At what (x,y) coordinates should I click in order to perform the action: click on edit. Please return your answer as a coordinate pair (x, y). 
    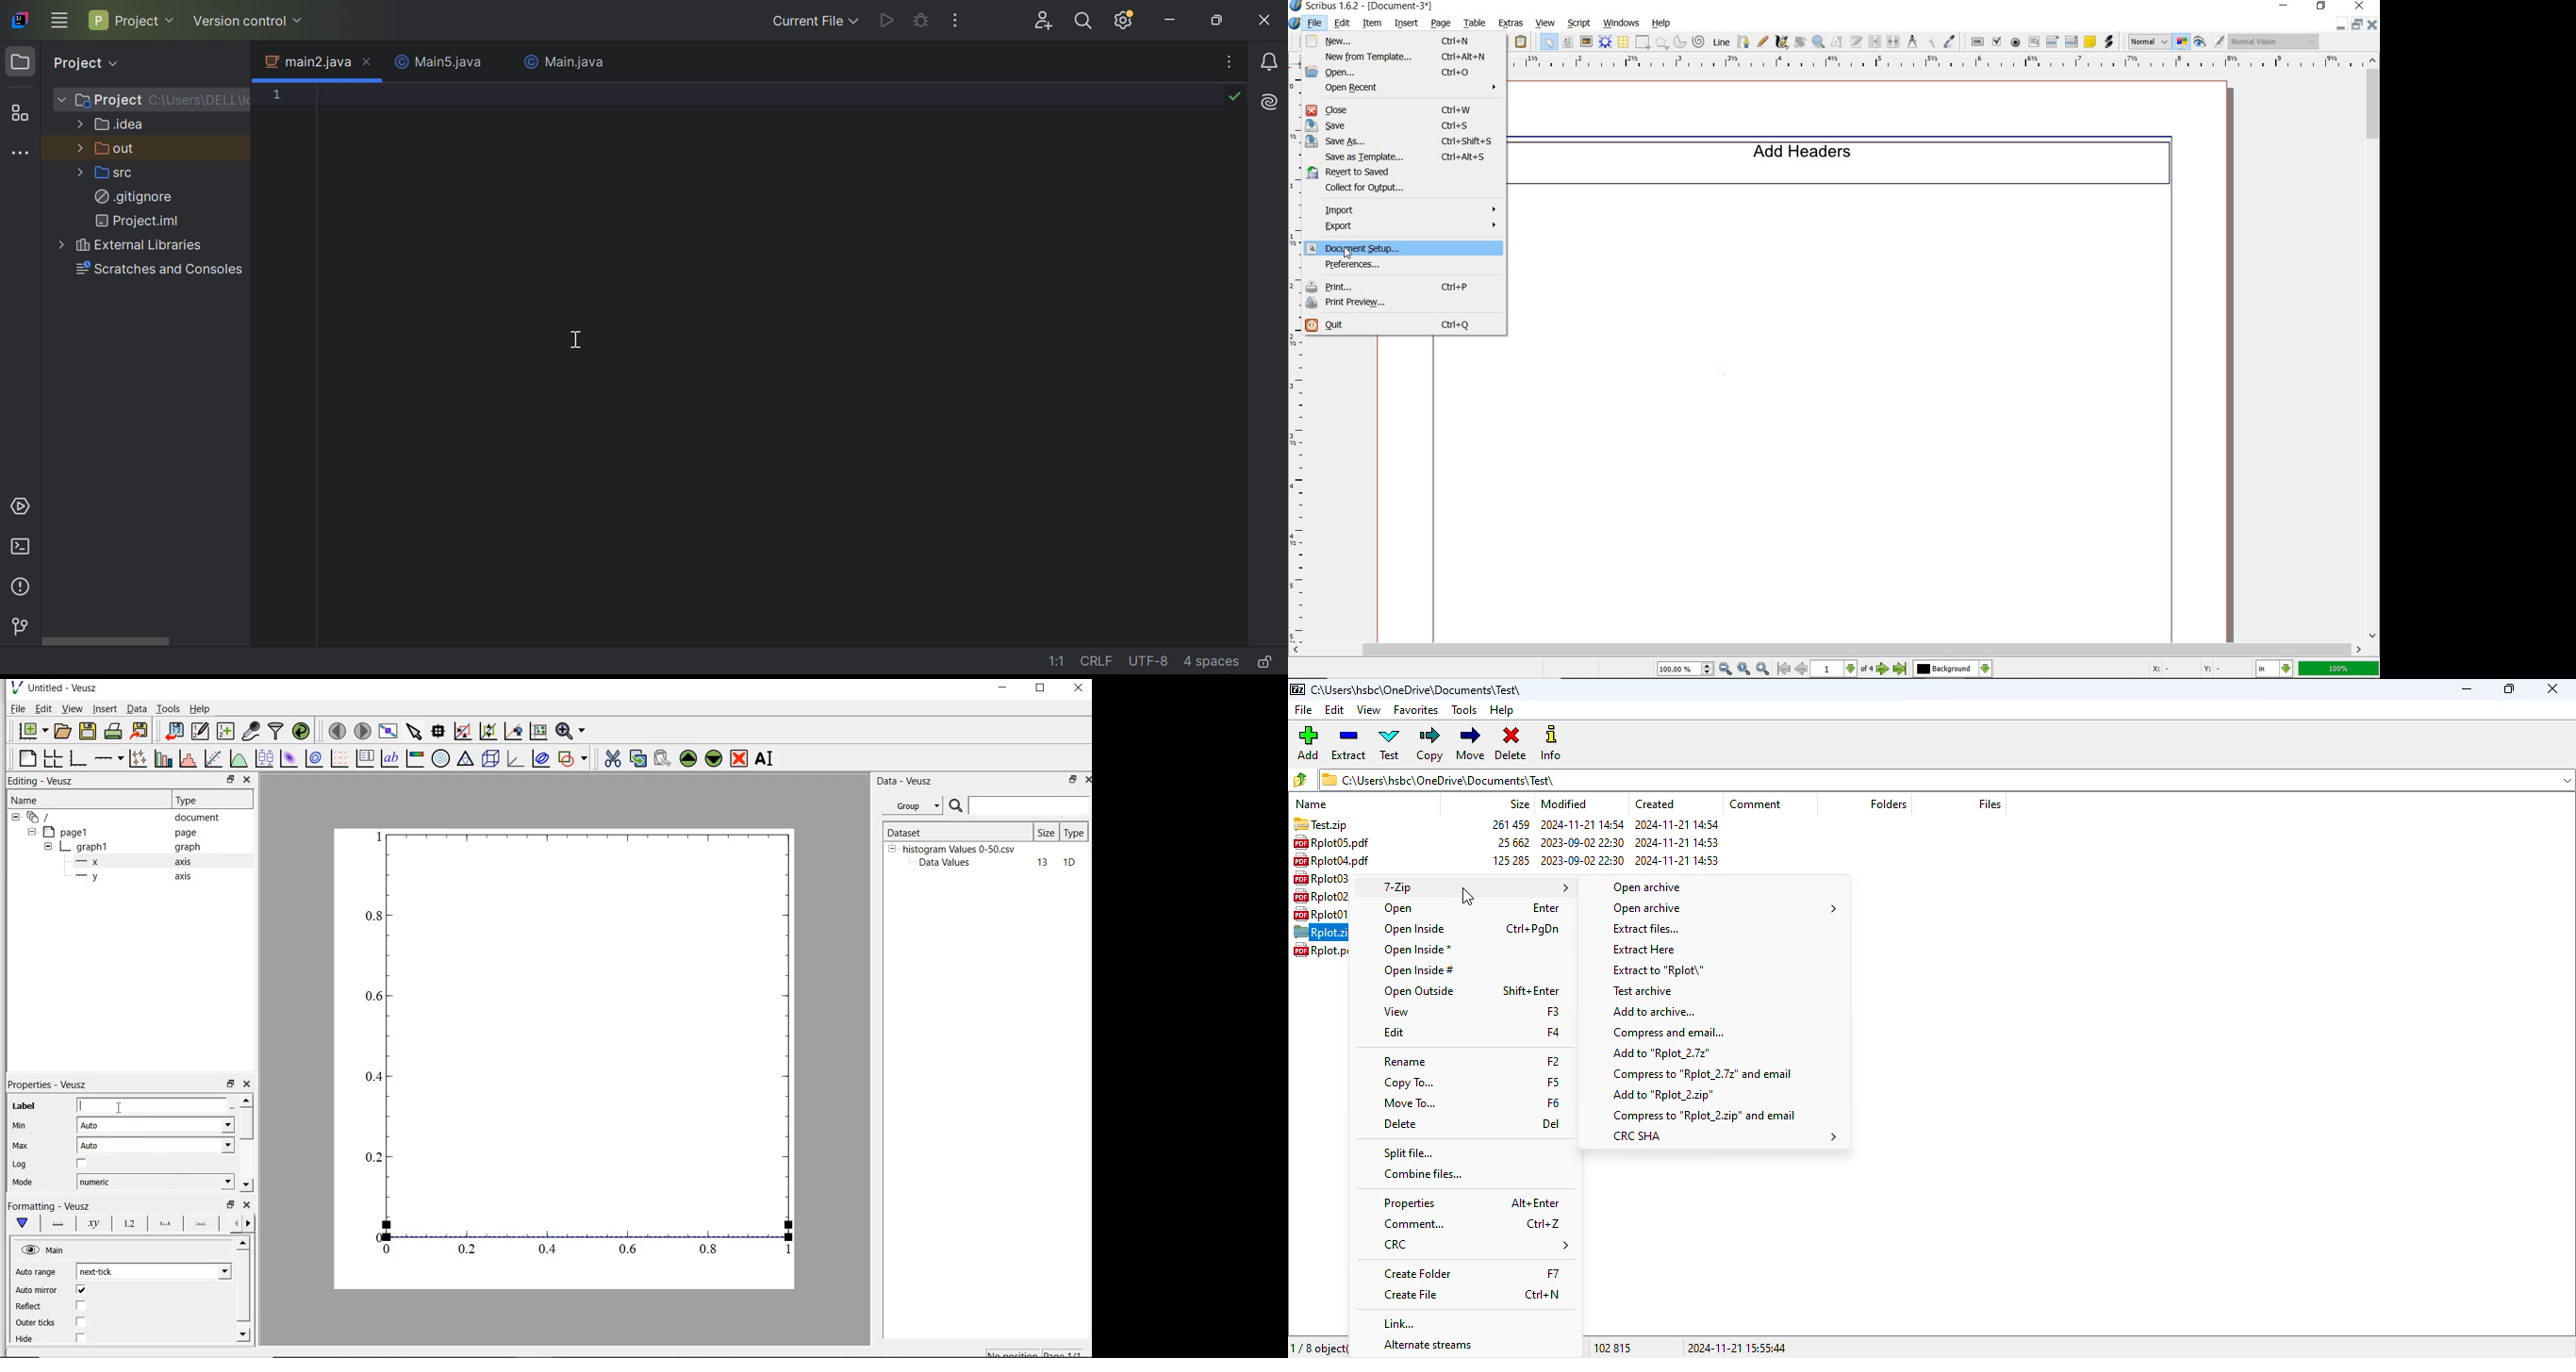
    Looking at the image, I should click on (1341, 23).